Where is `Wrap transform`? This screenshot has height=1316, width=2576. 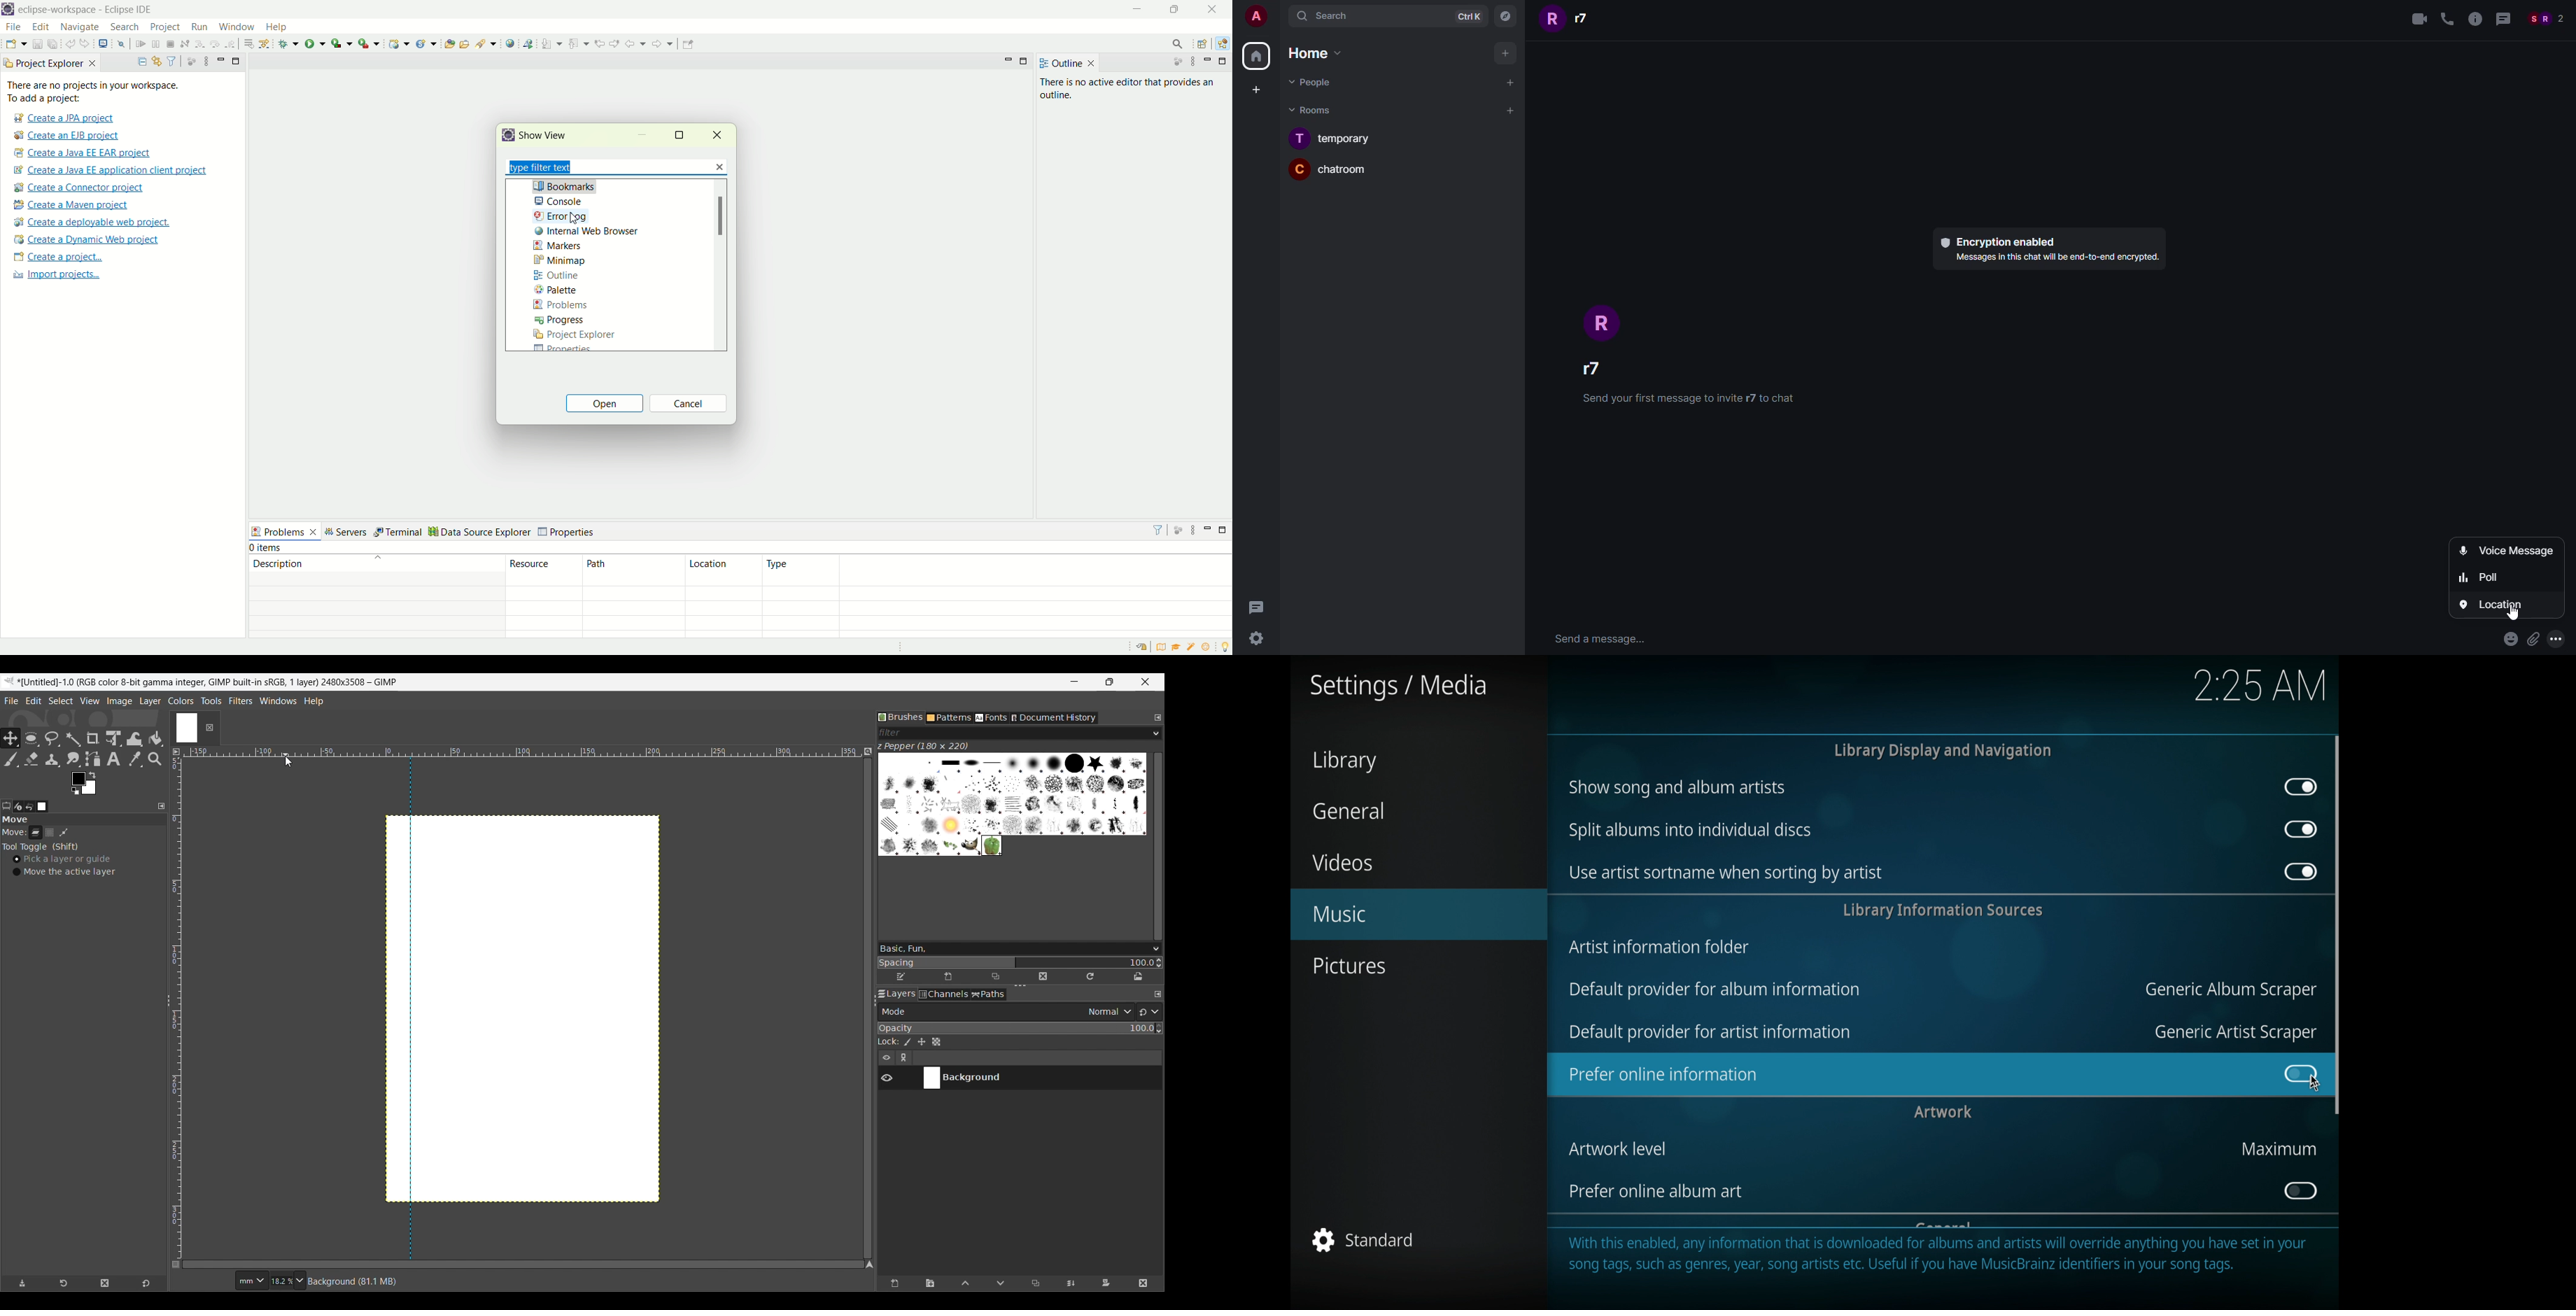 Wrap transform is located at coordinates (134, 739).